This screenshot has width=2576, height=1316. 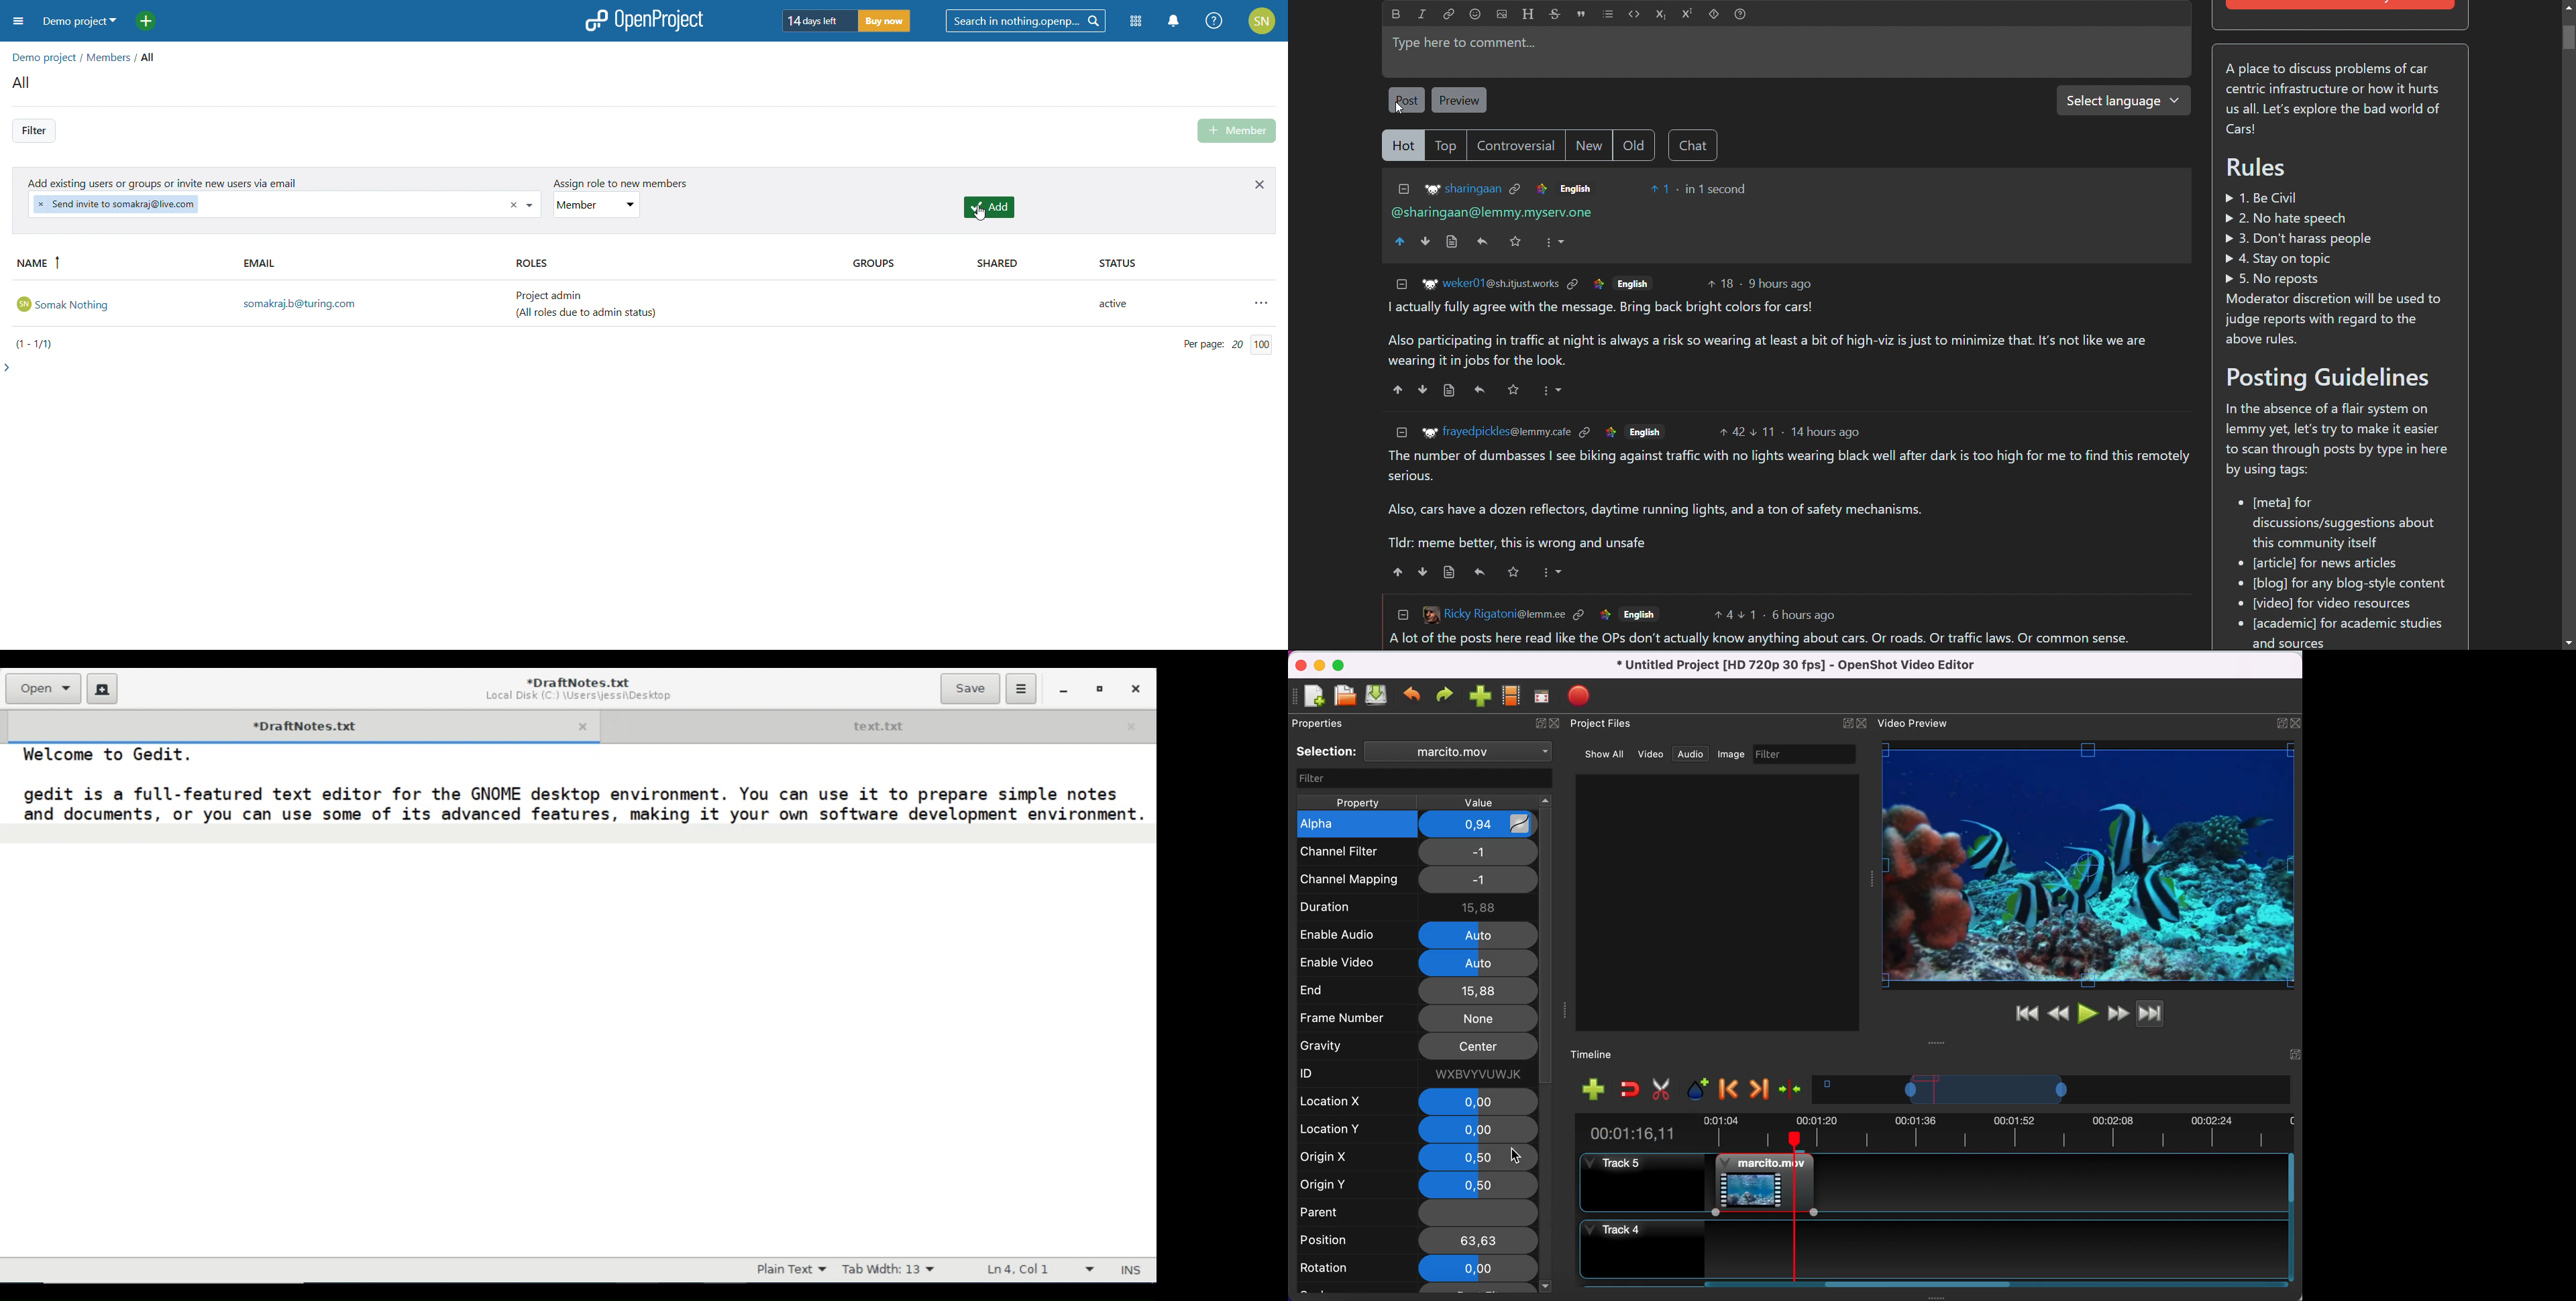 I want to click on remove email id, so click(x=514, y=206).